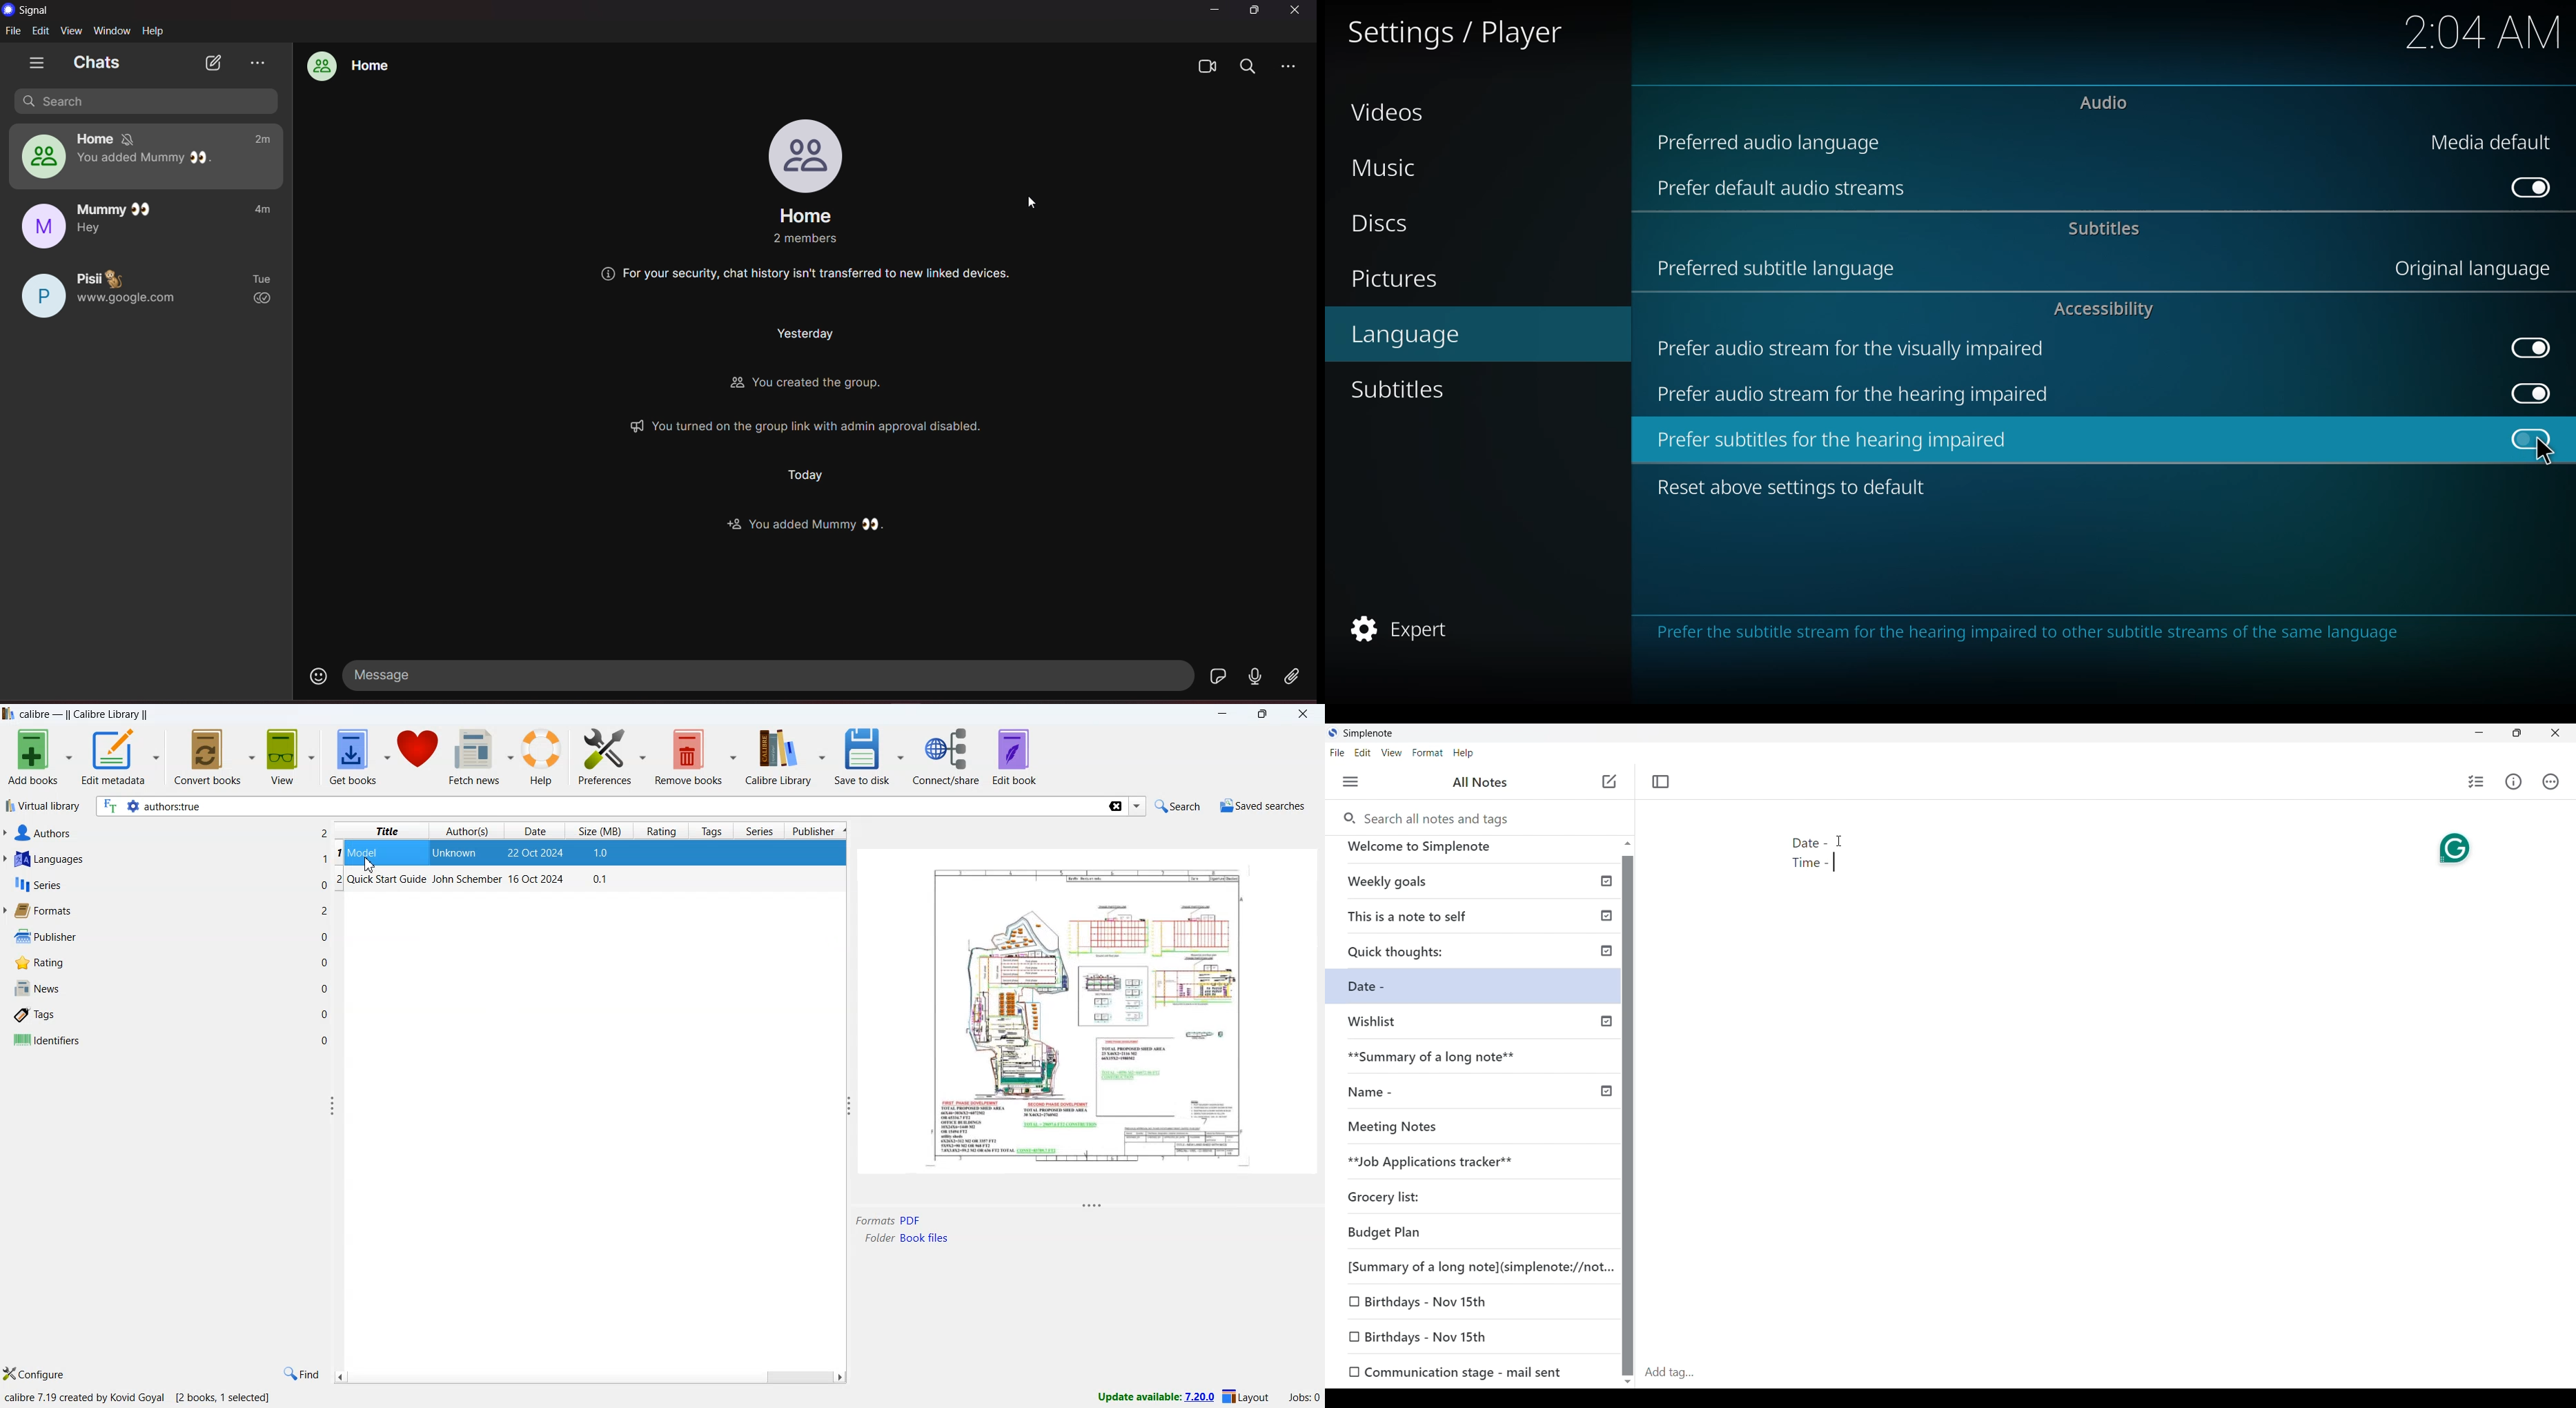  Describe the element at coordinates (351, 65) in the screenshot. I see `home group chat` at that location.